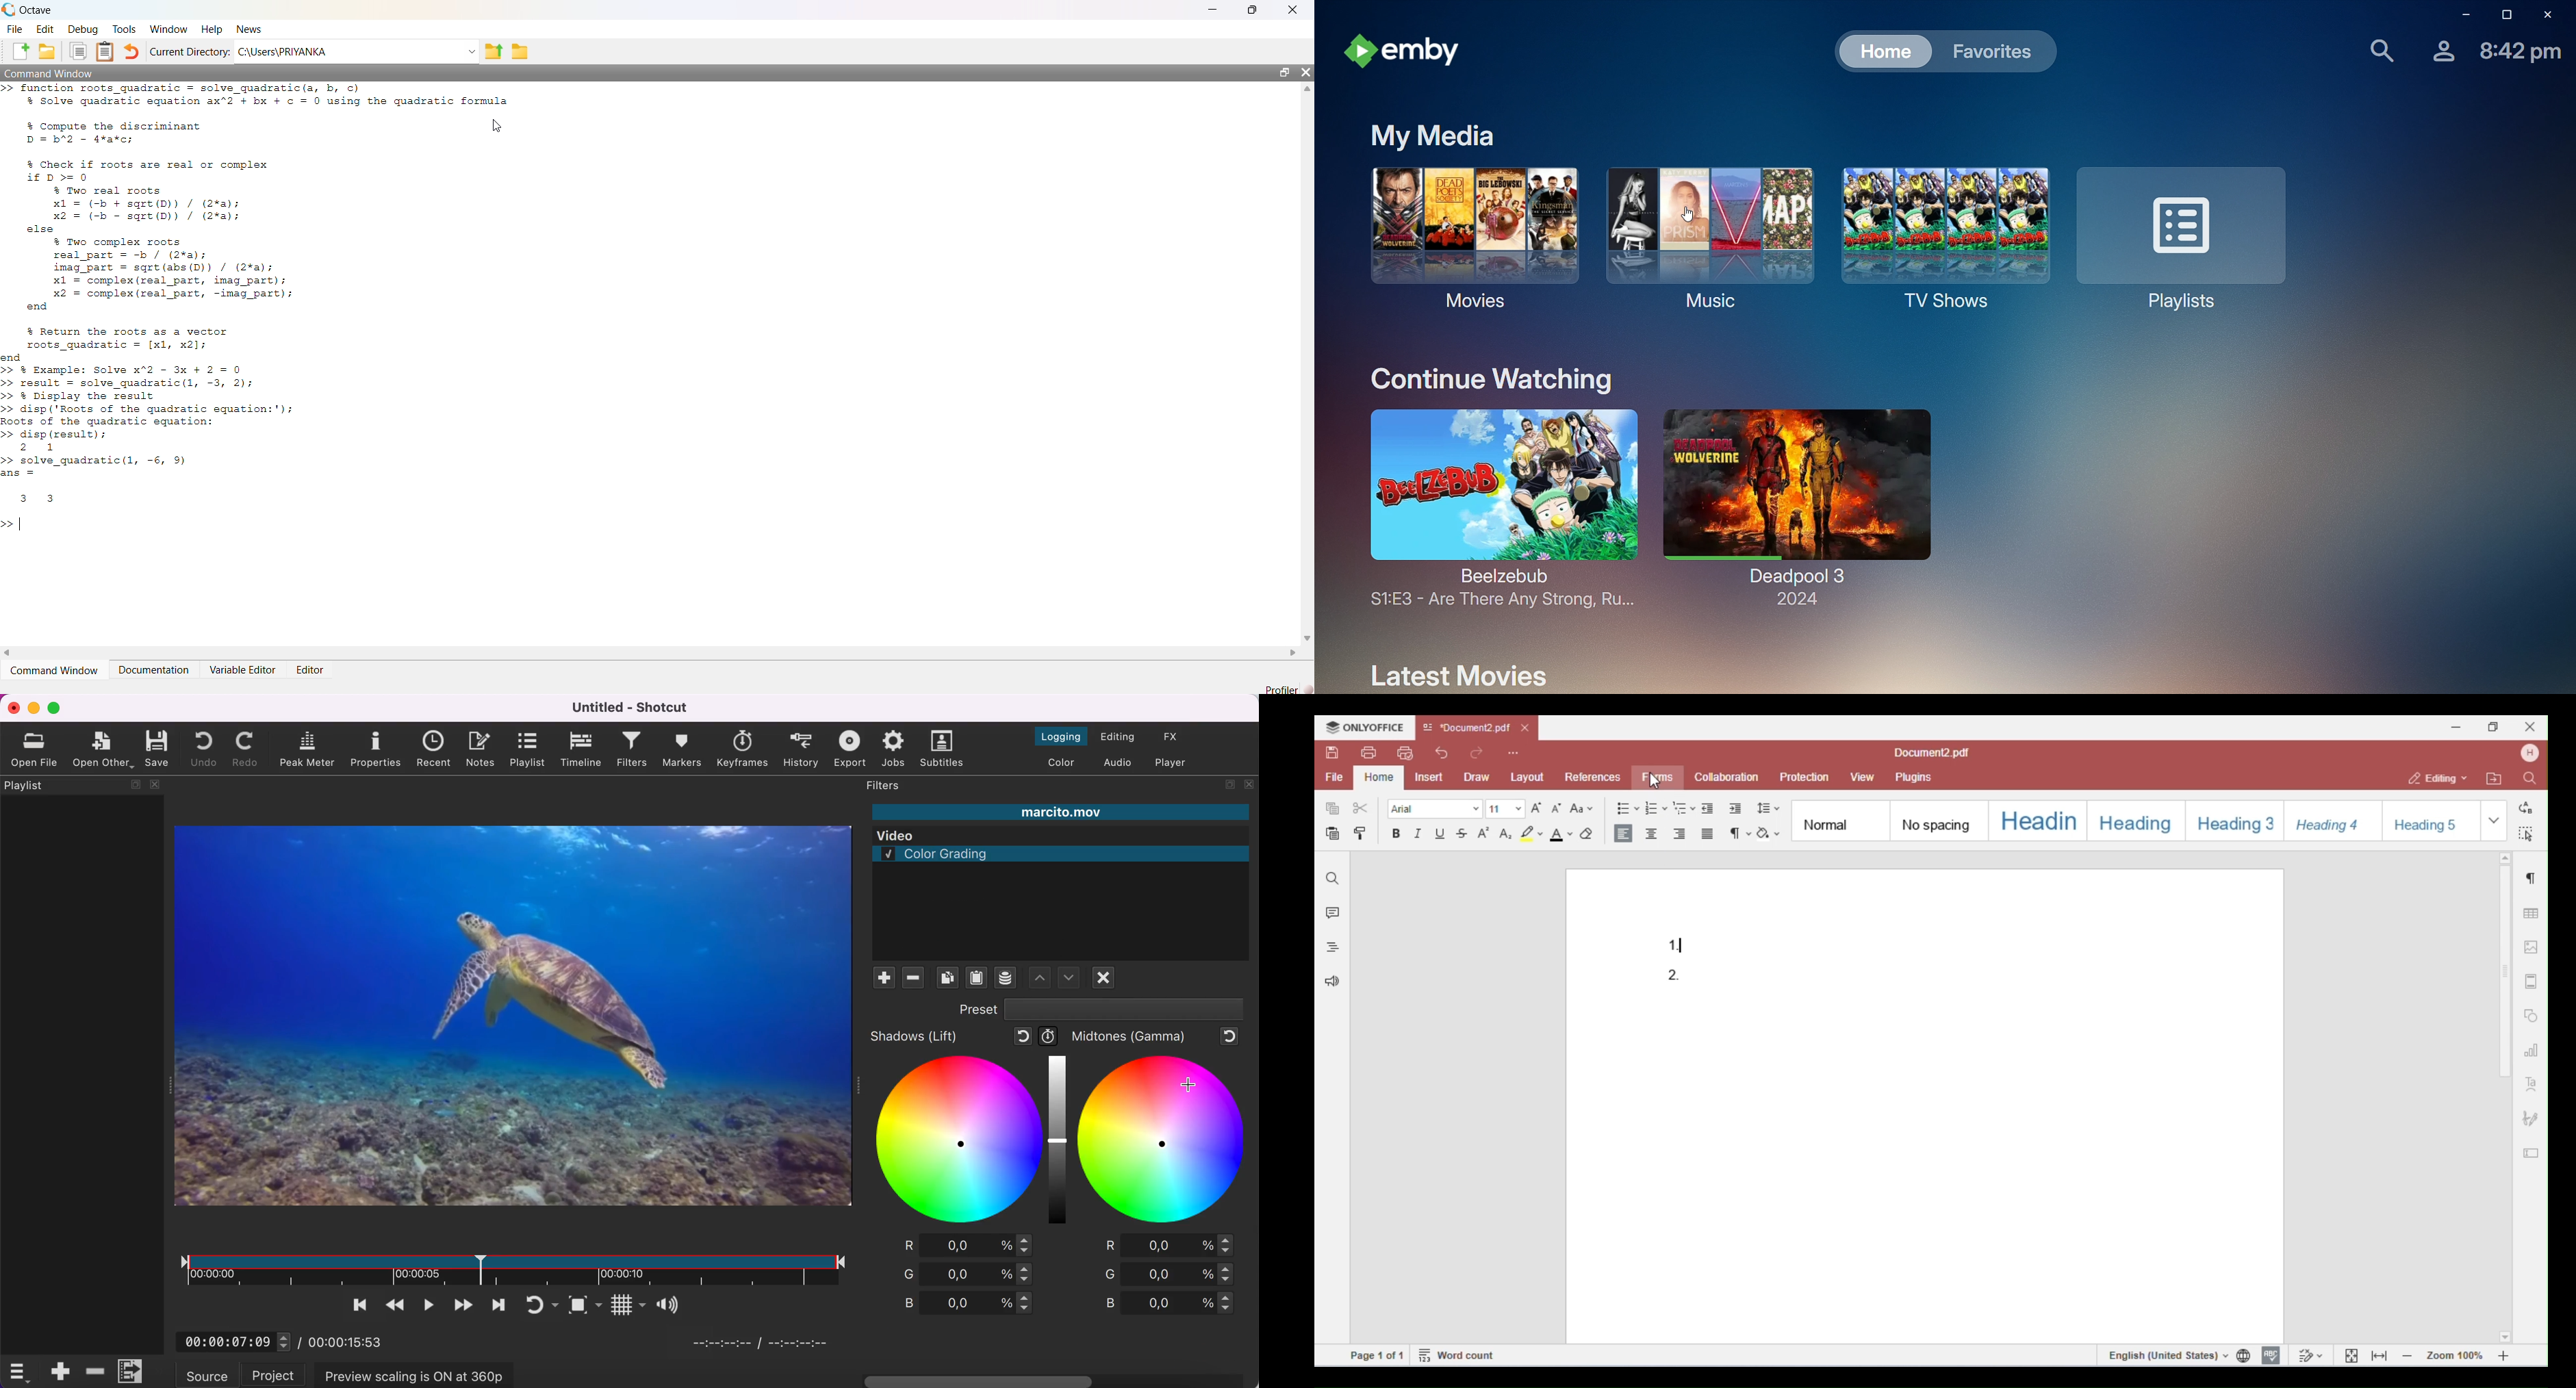  Describe the element at coordinates (1168, 1303) in the screenshot. I see `blue` at that location.